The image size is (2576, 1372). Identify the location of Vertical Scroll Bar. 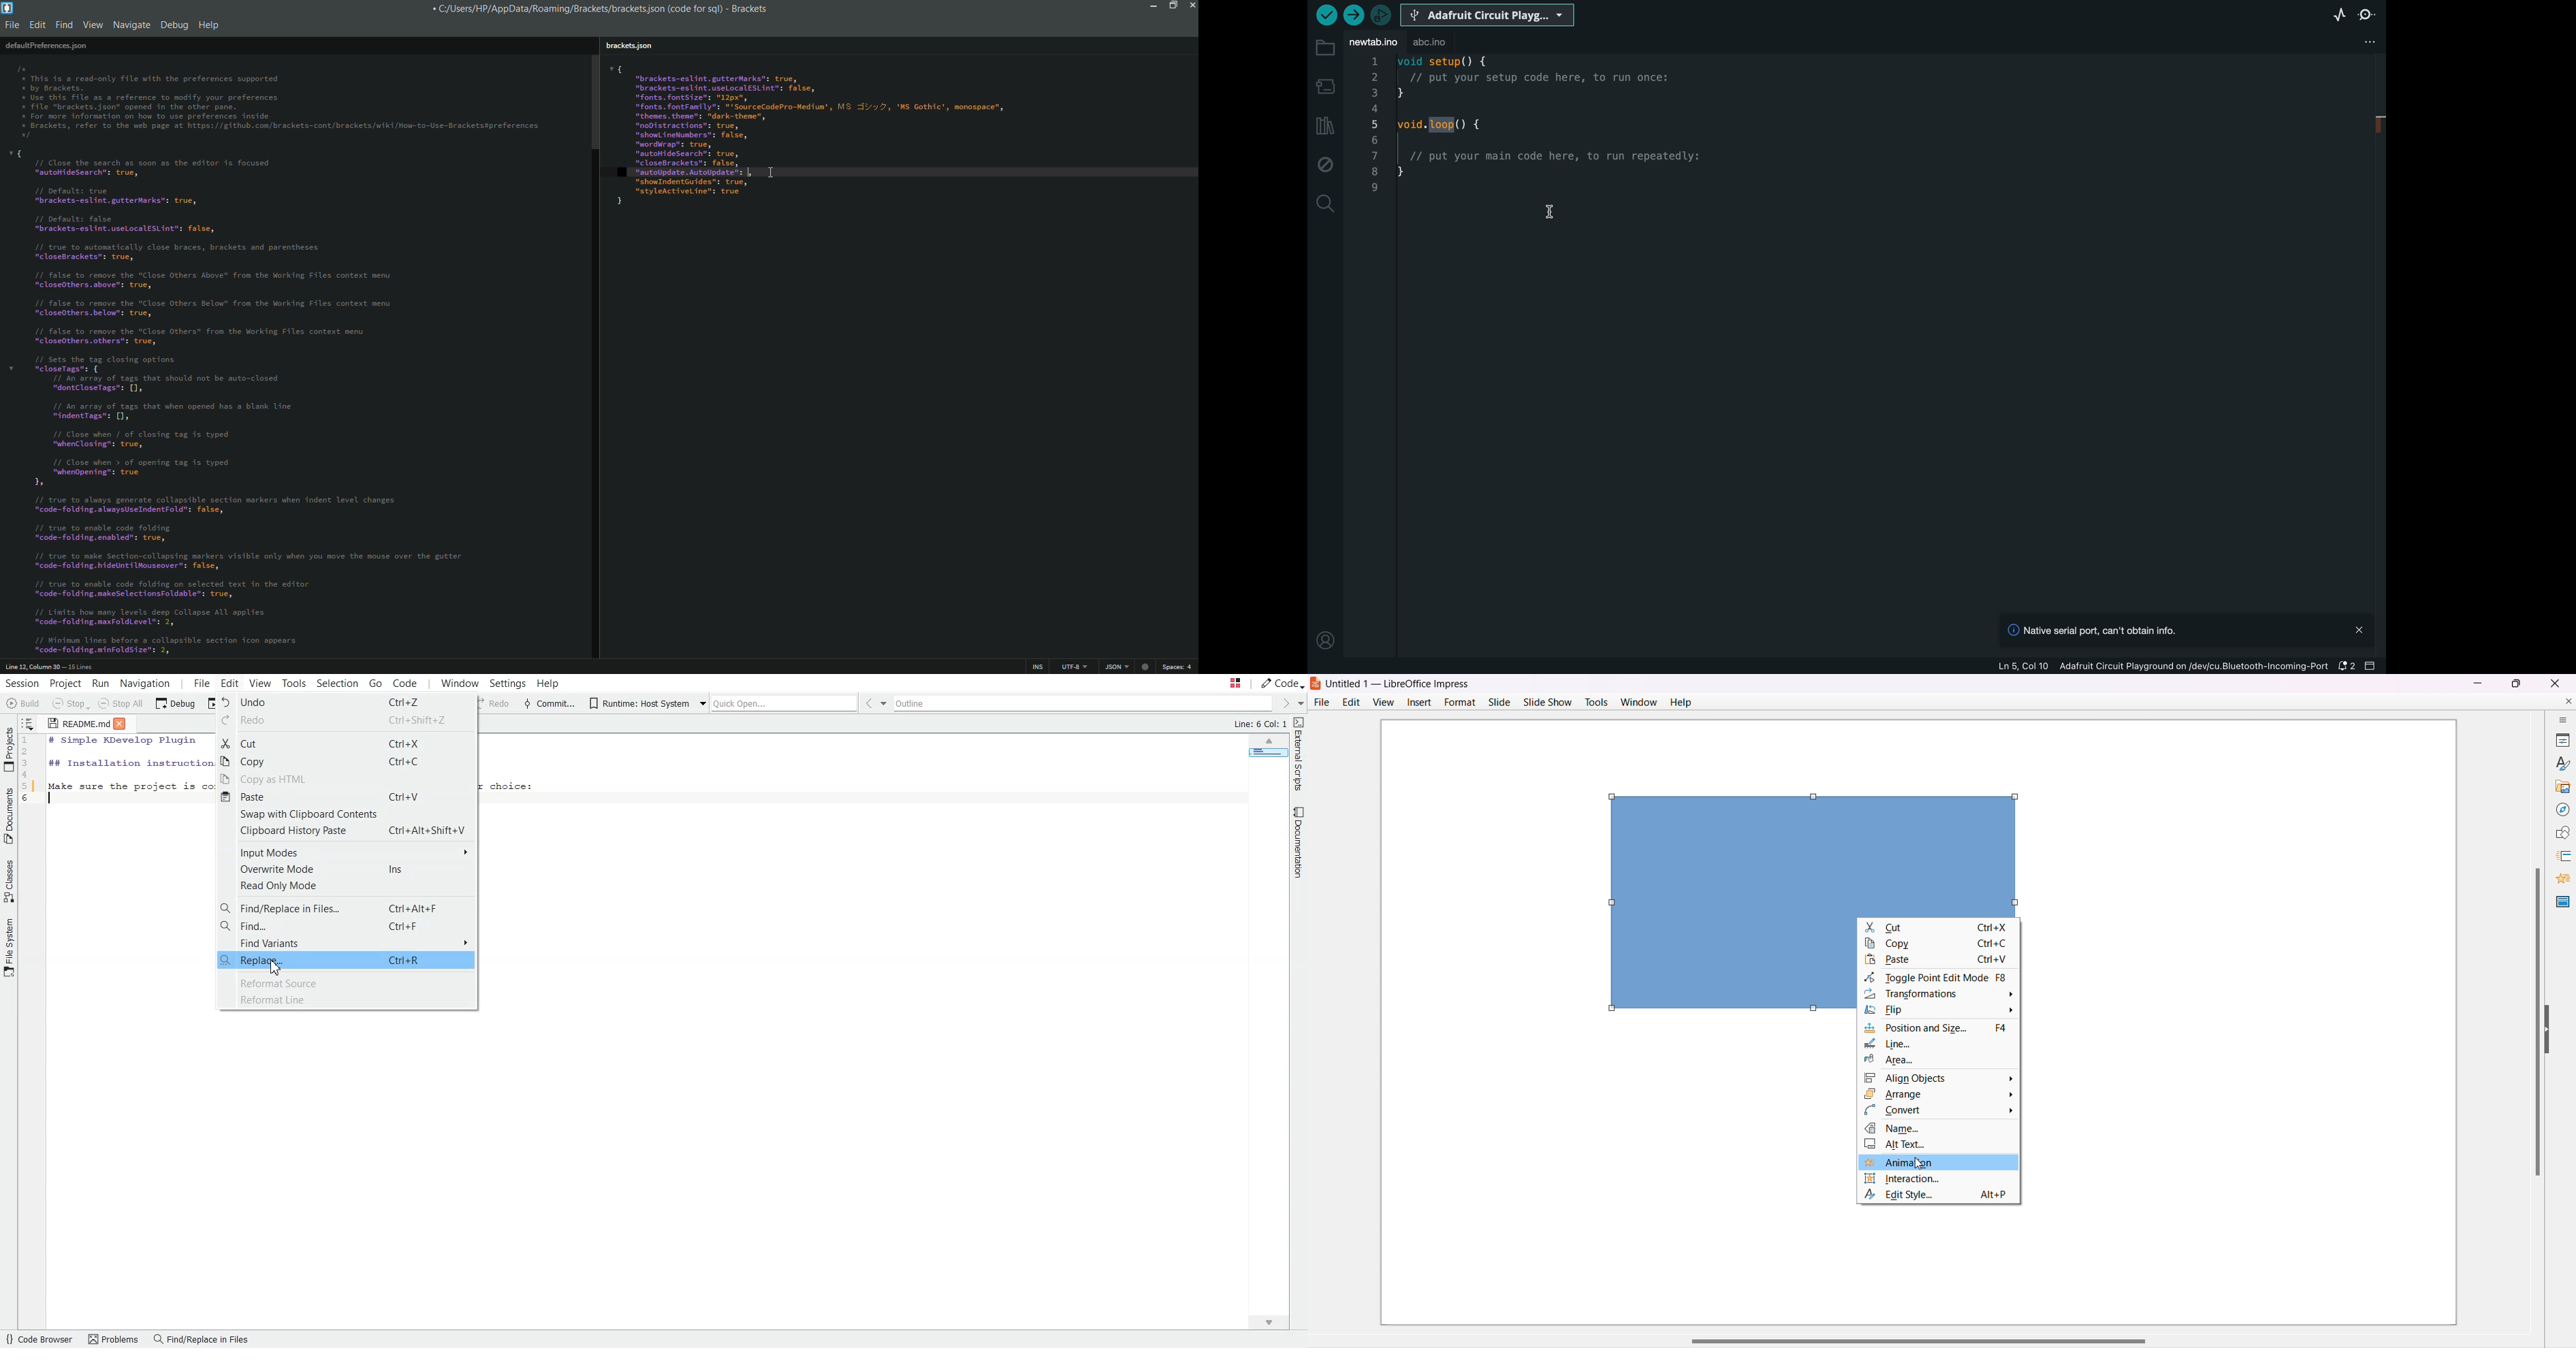
(2536, 1021).